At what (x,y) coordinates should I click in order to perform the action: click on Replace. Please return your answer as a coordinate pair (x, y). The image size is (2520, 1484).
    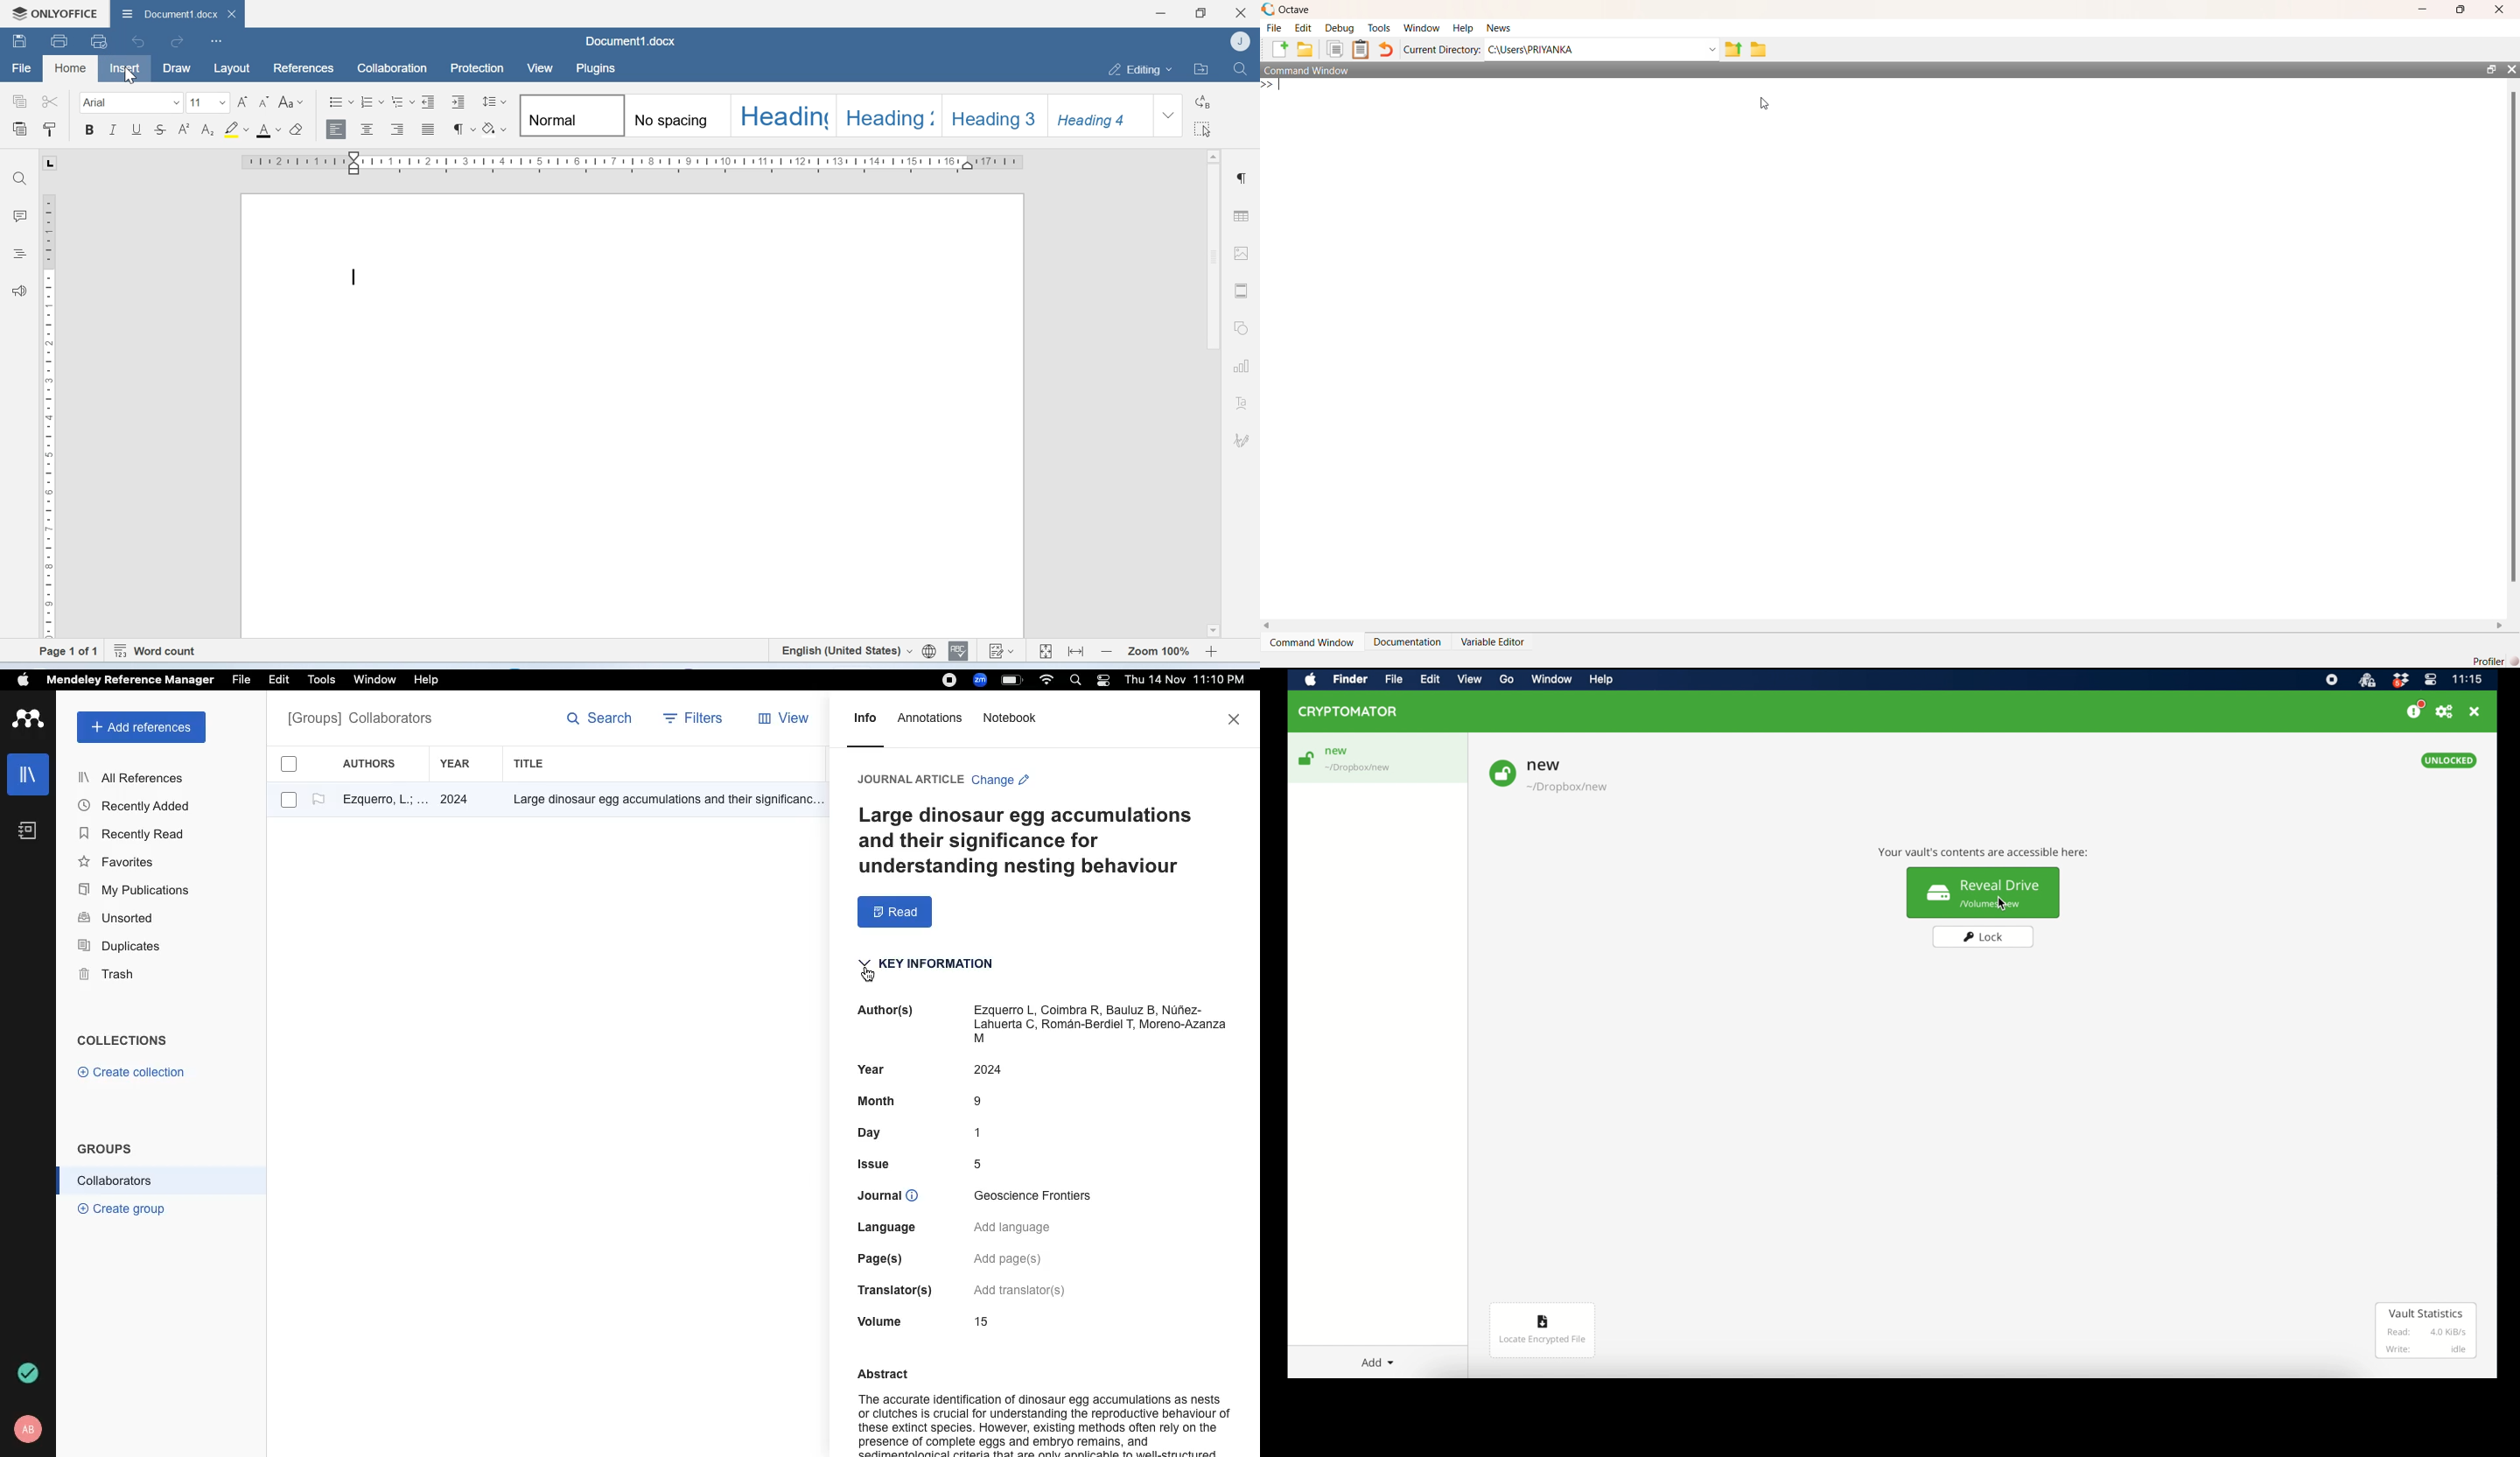
    Looking at the image, I should click on (1200, 103).